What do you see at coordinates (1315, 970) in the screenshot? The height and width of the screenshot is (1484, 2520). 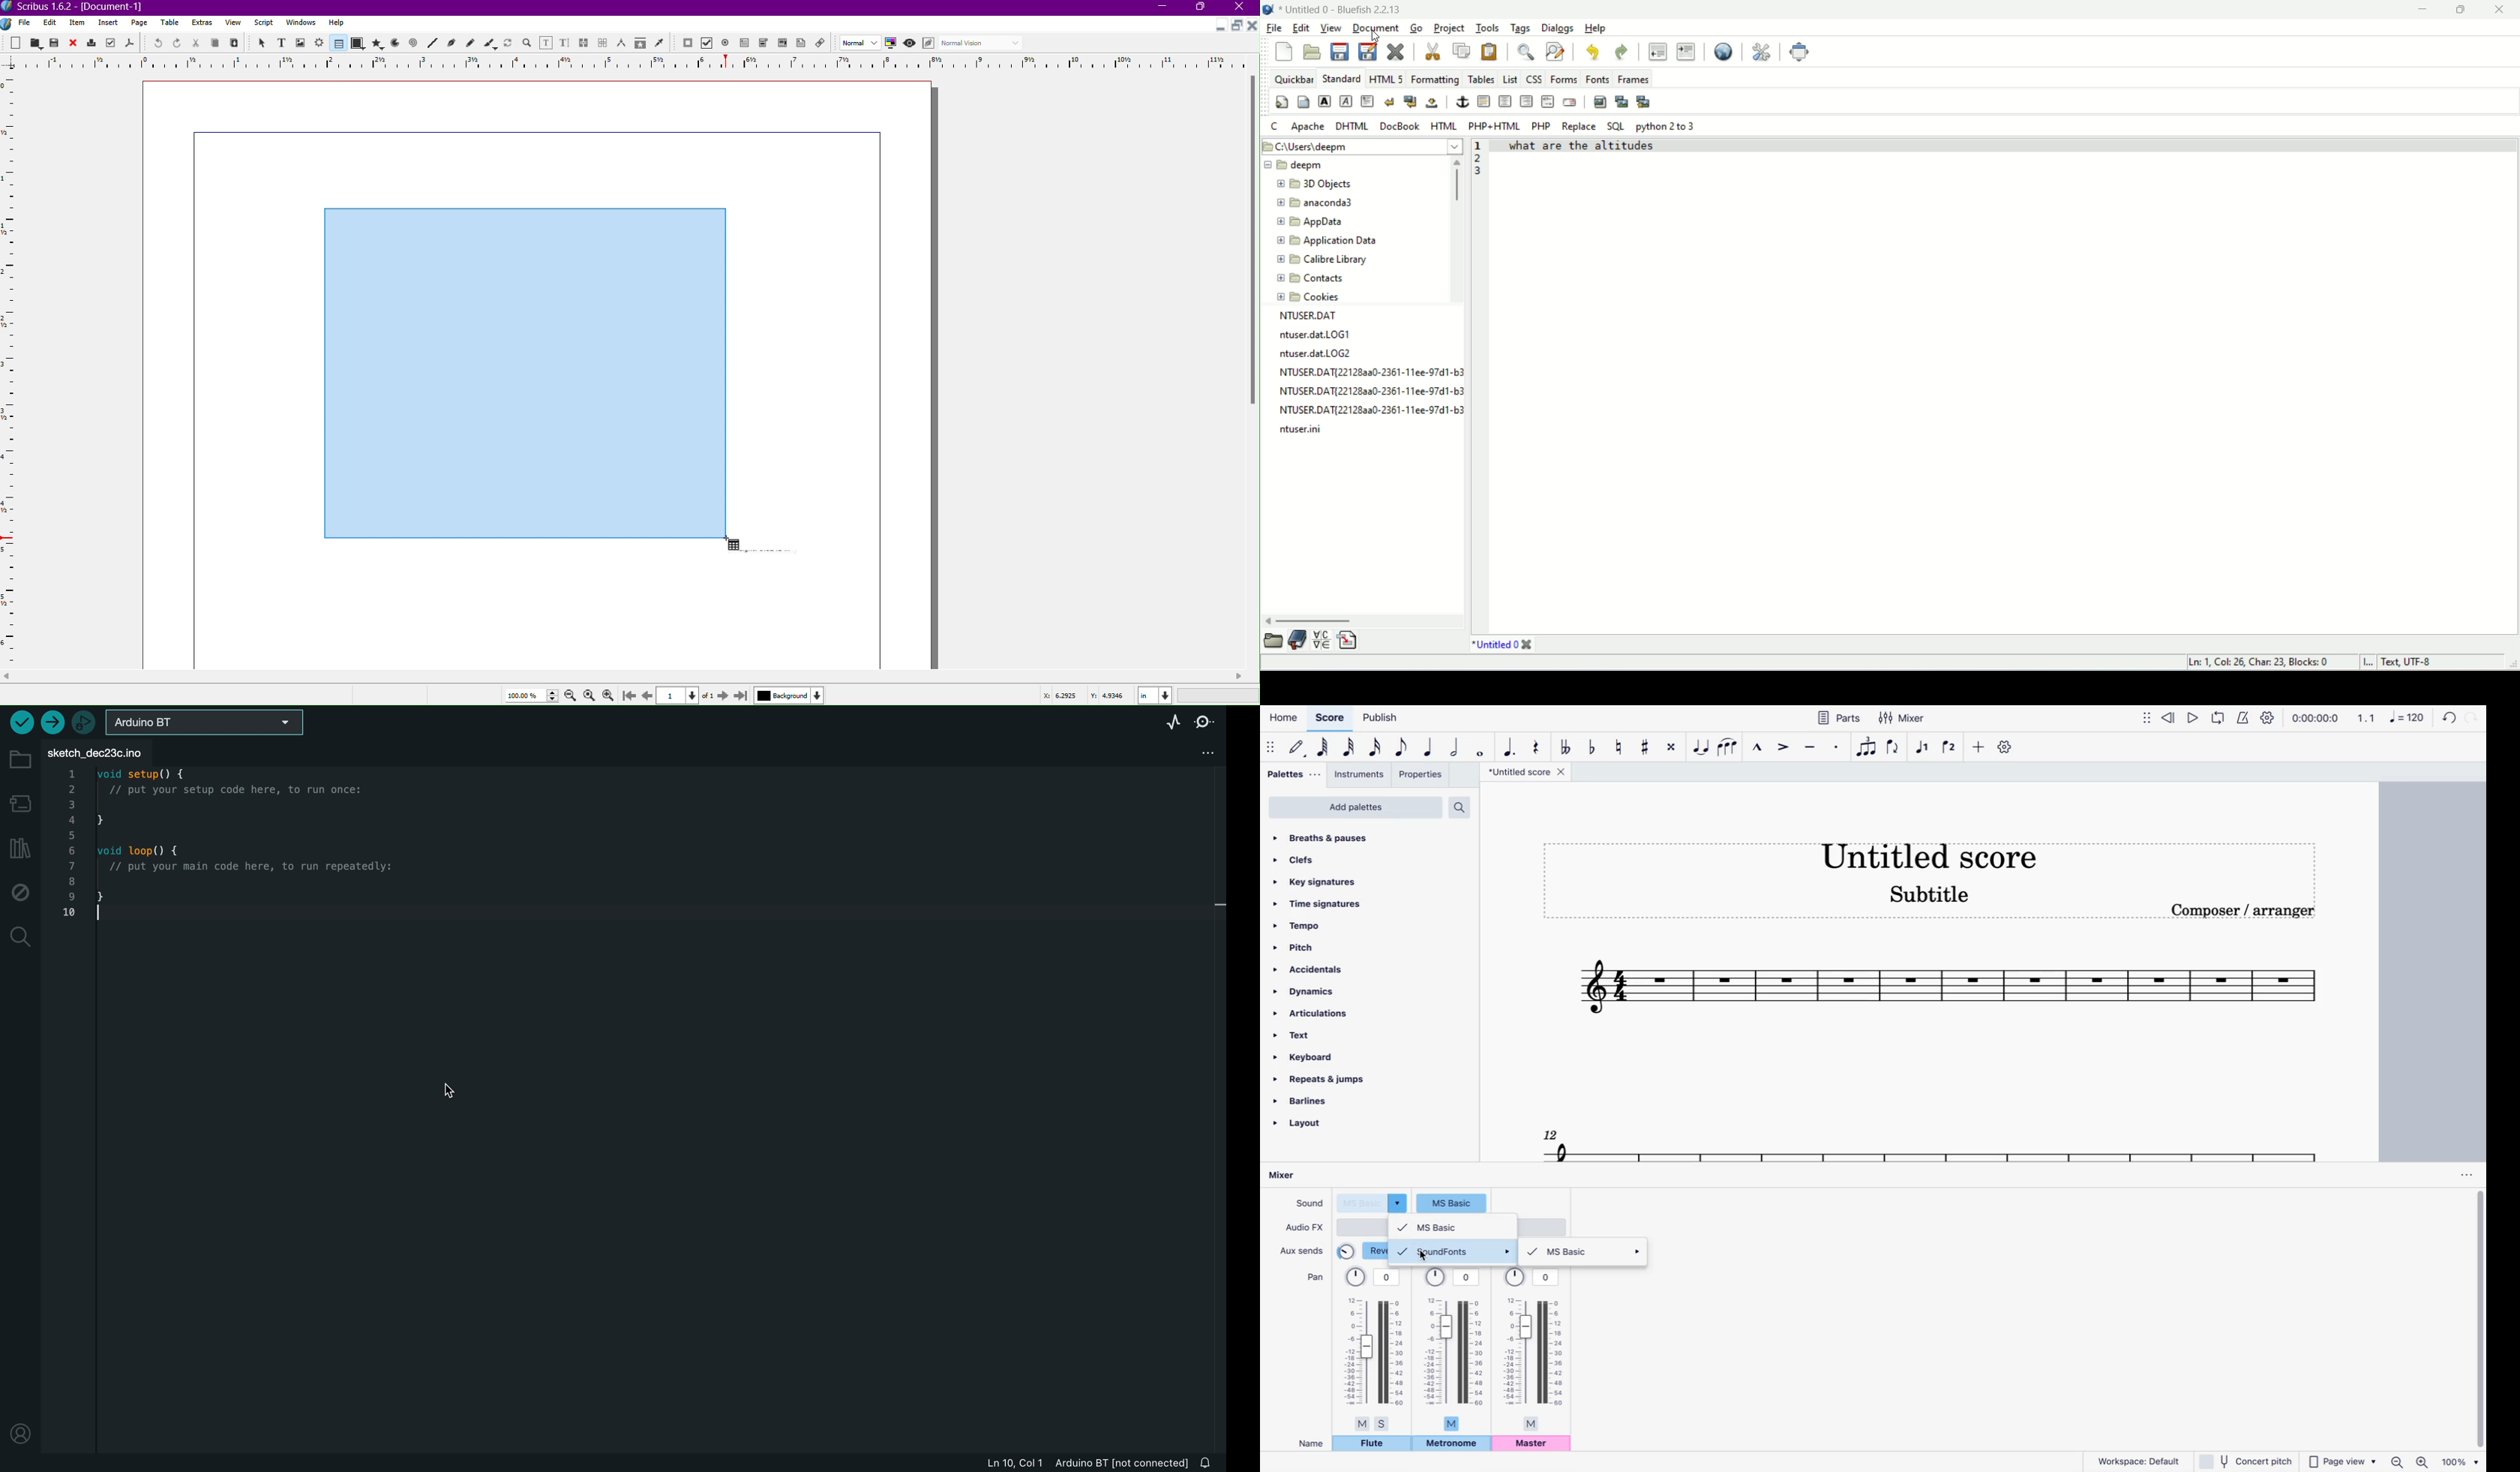 I see `accidentals` at bounding box center [1315, 970].